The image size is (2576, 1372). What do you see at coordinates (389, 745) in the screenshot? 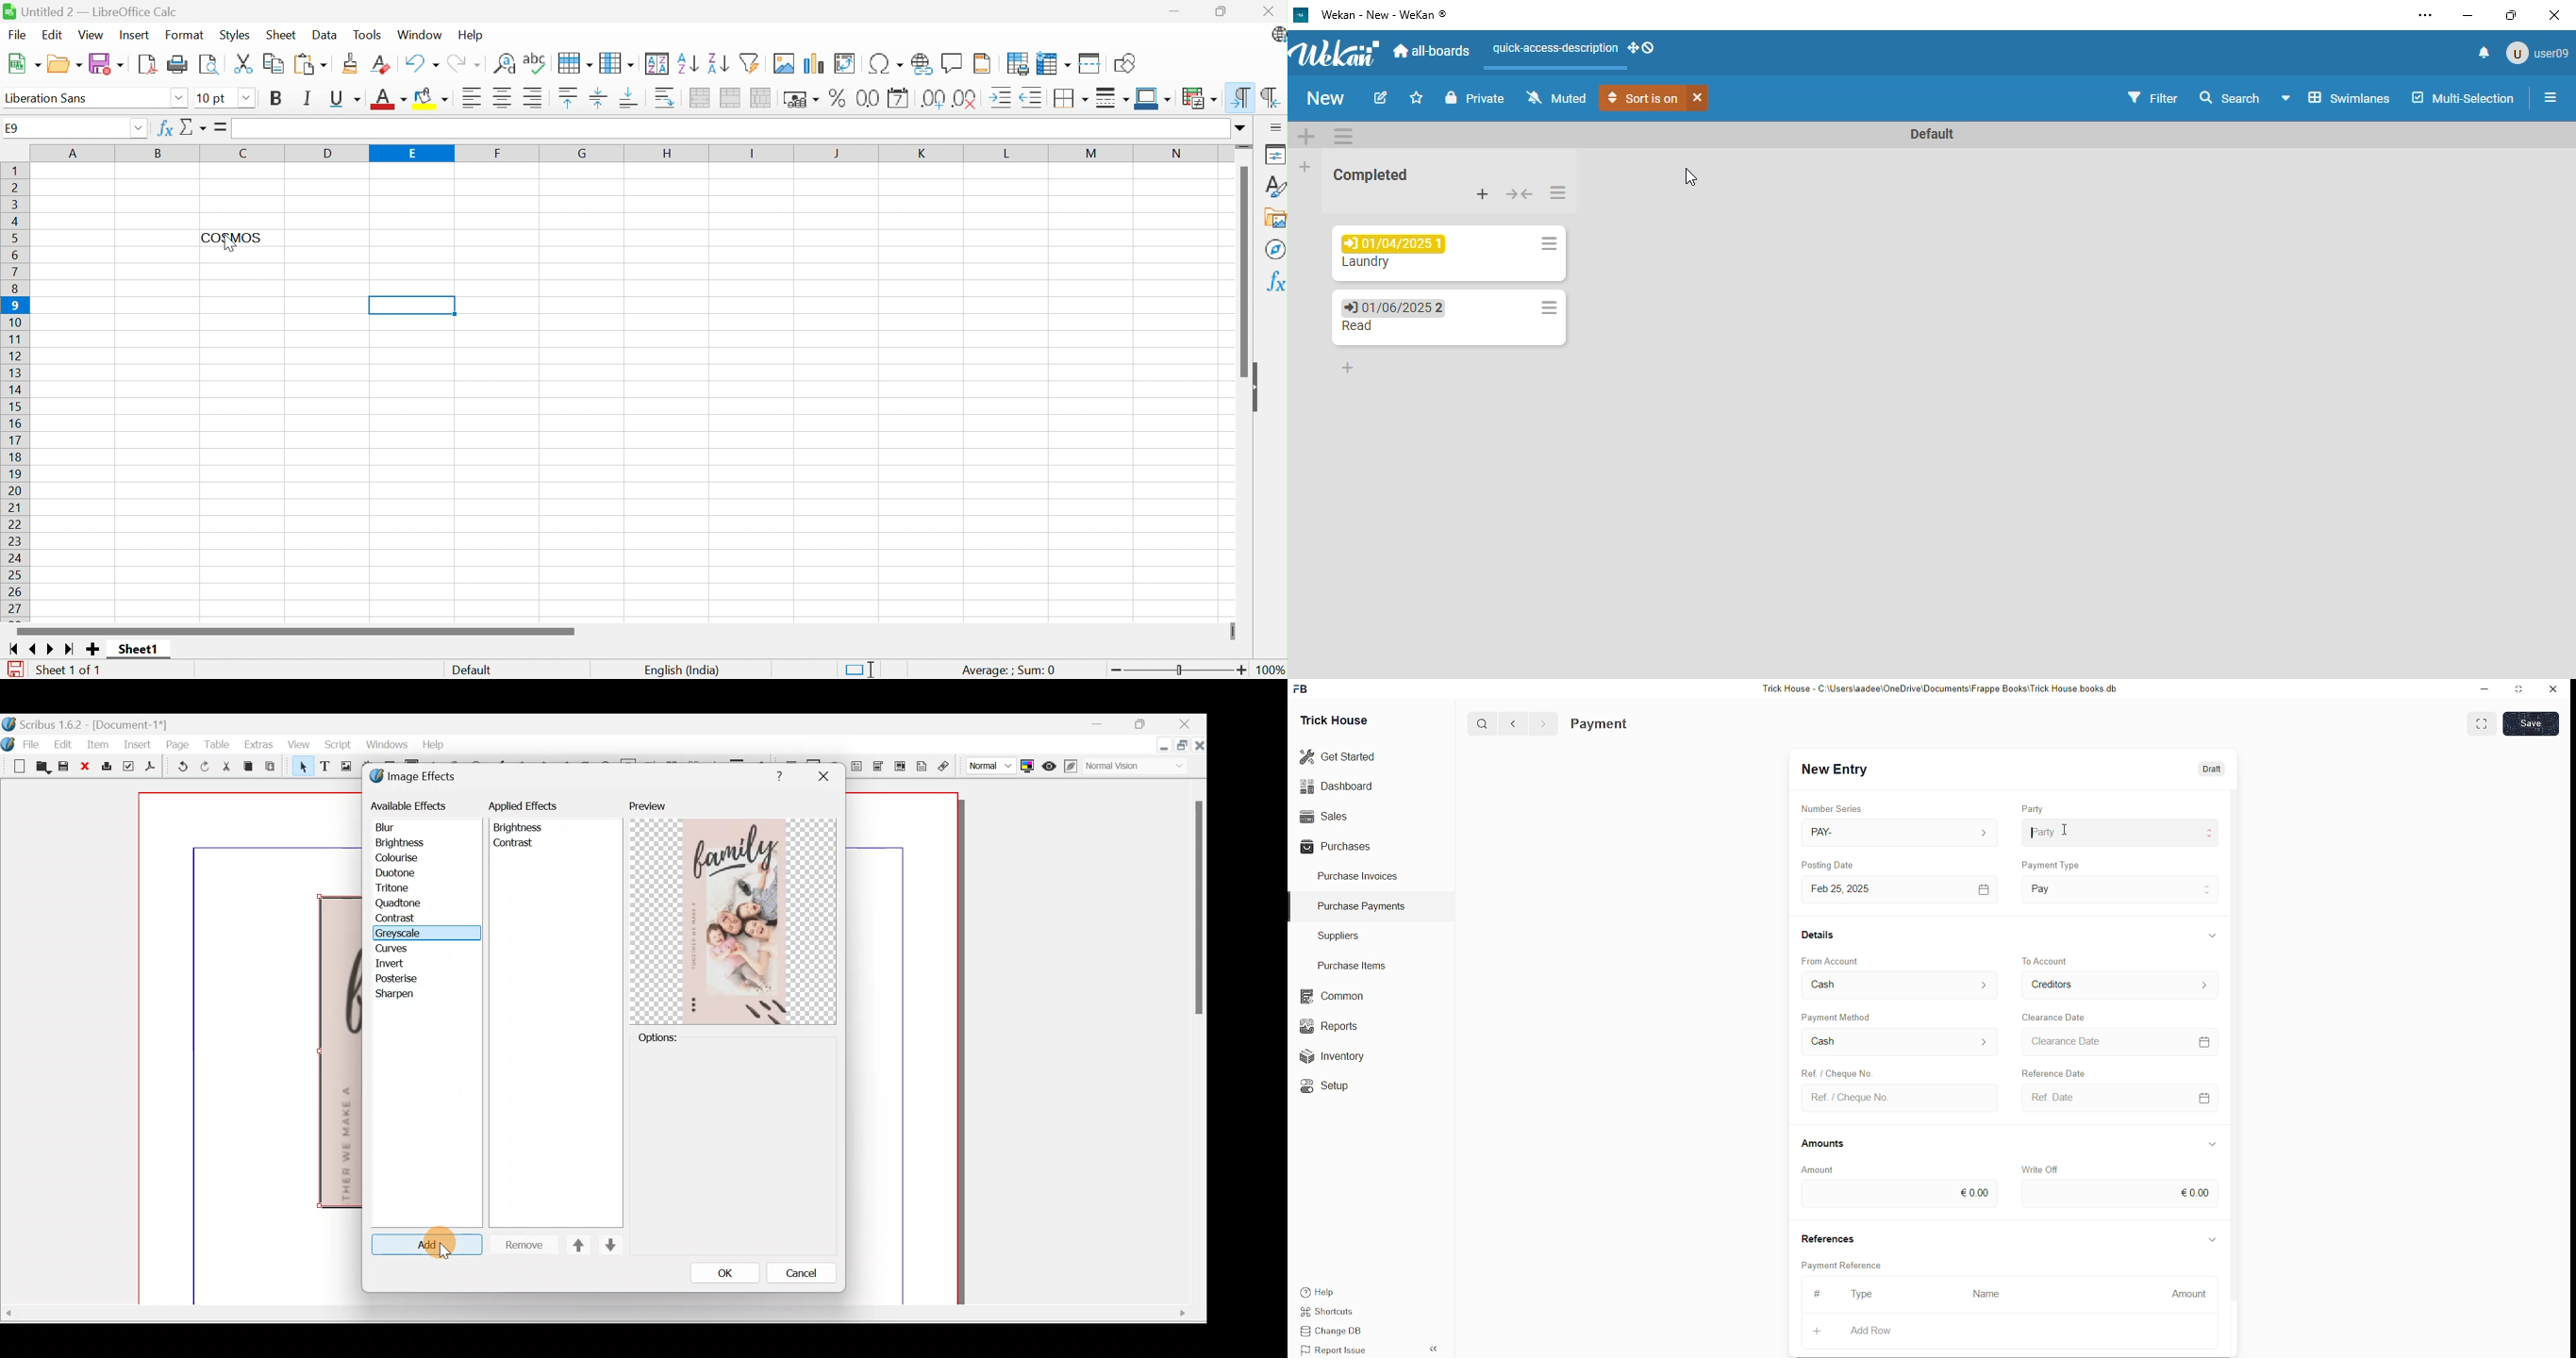
I see `windows` at bounding box center [389, 745].